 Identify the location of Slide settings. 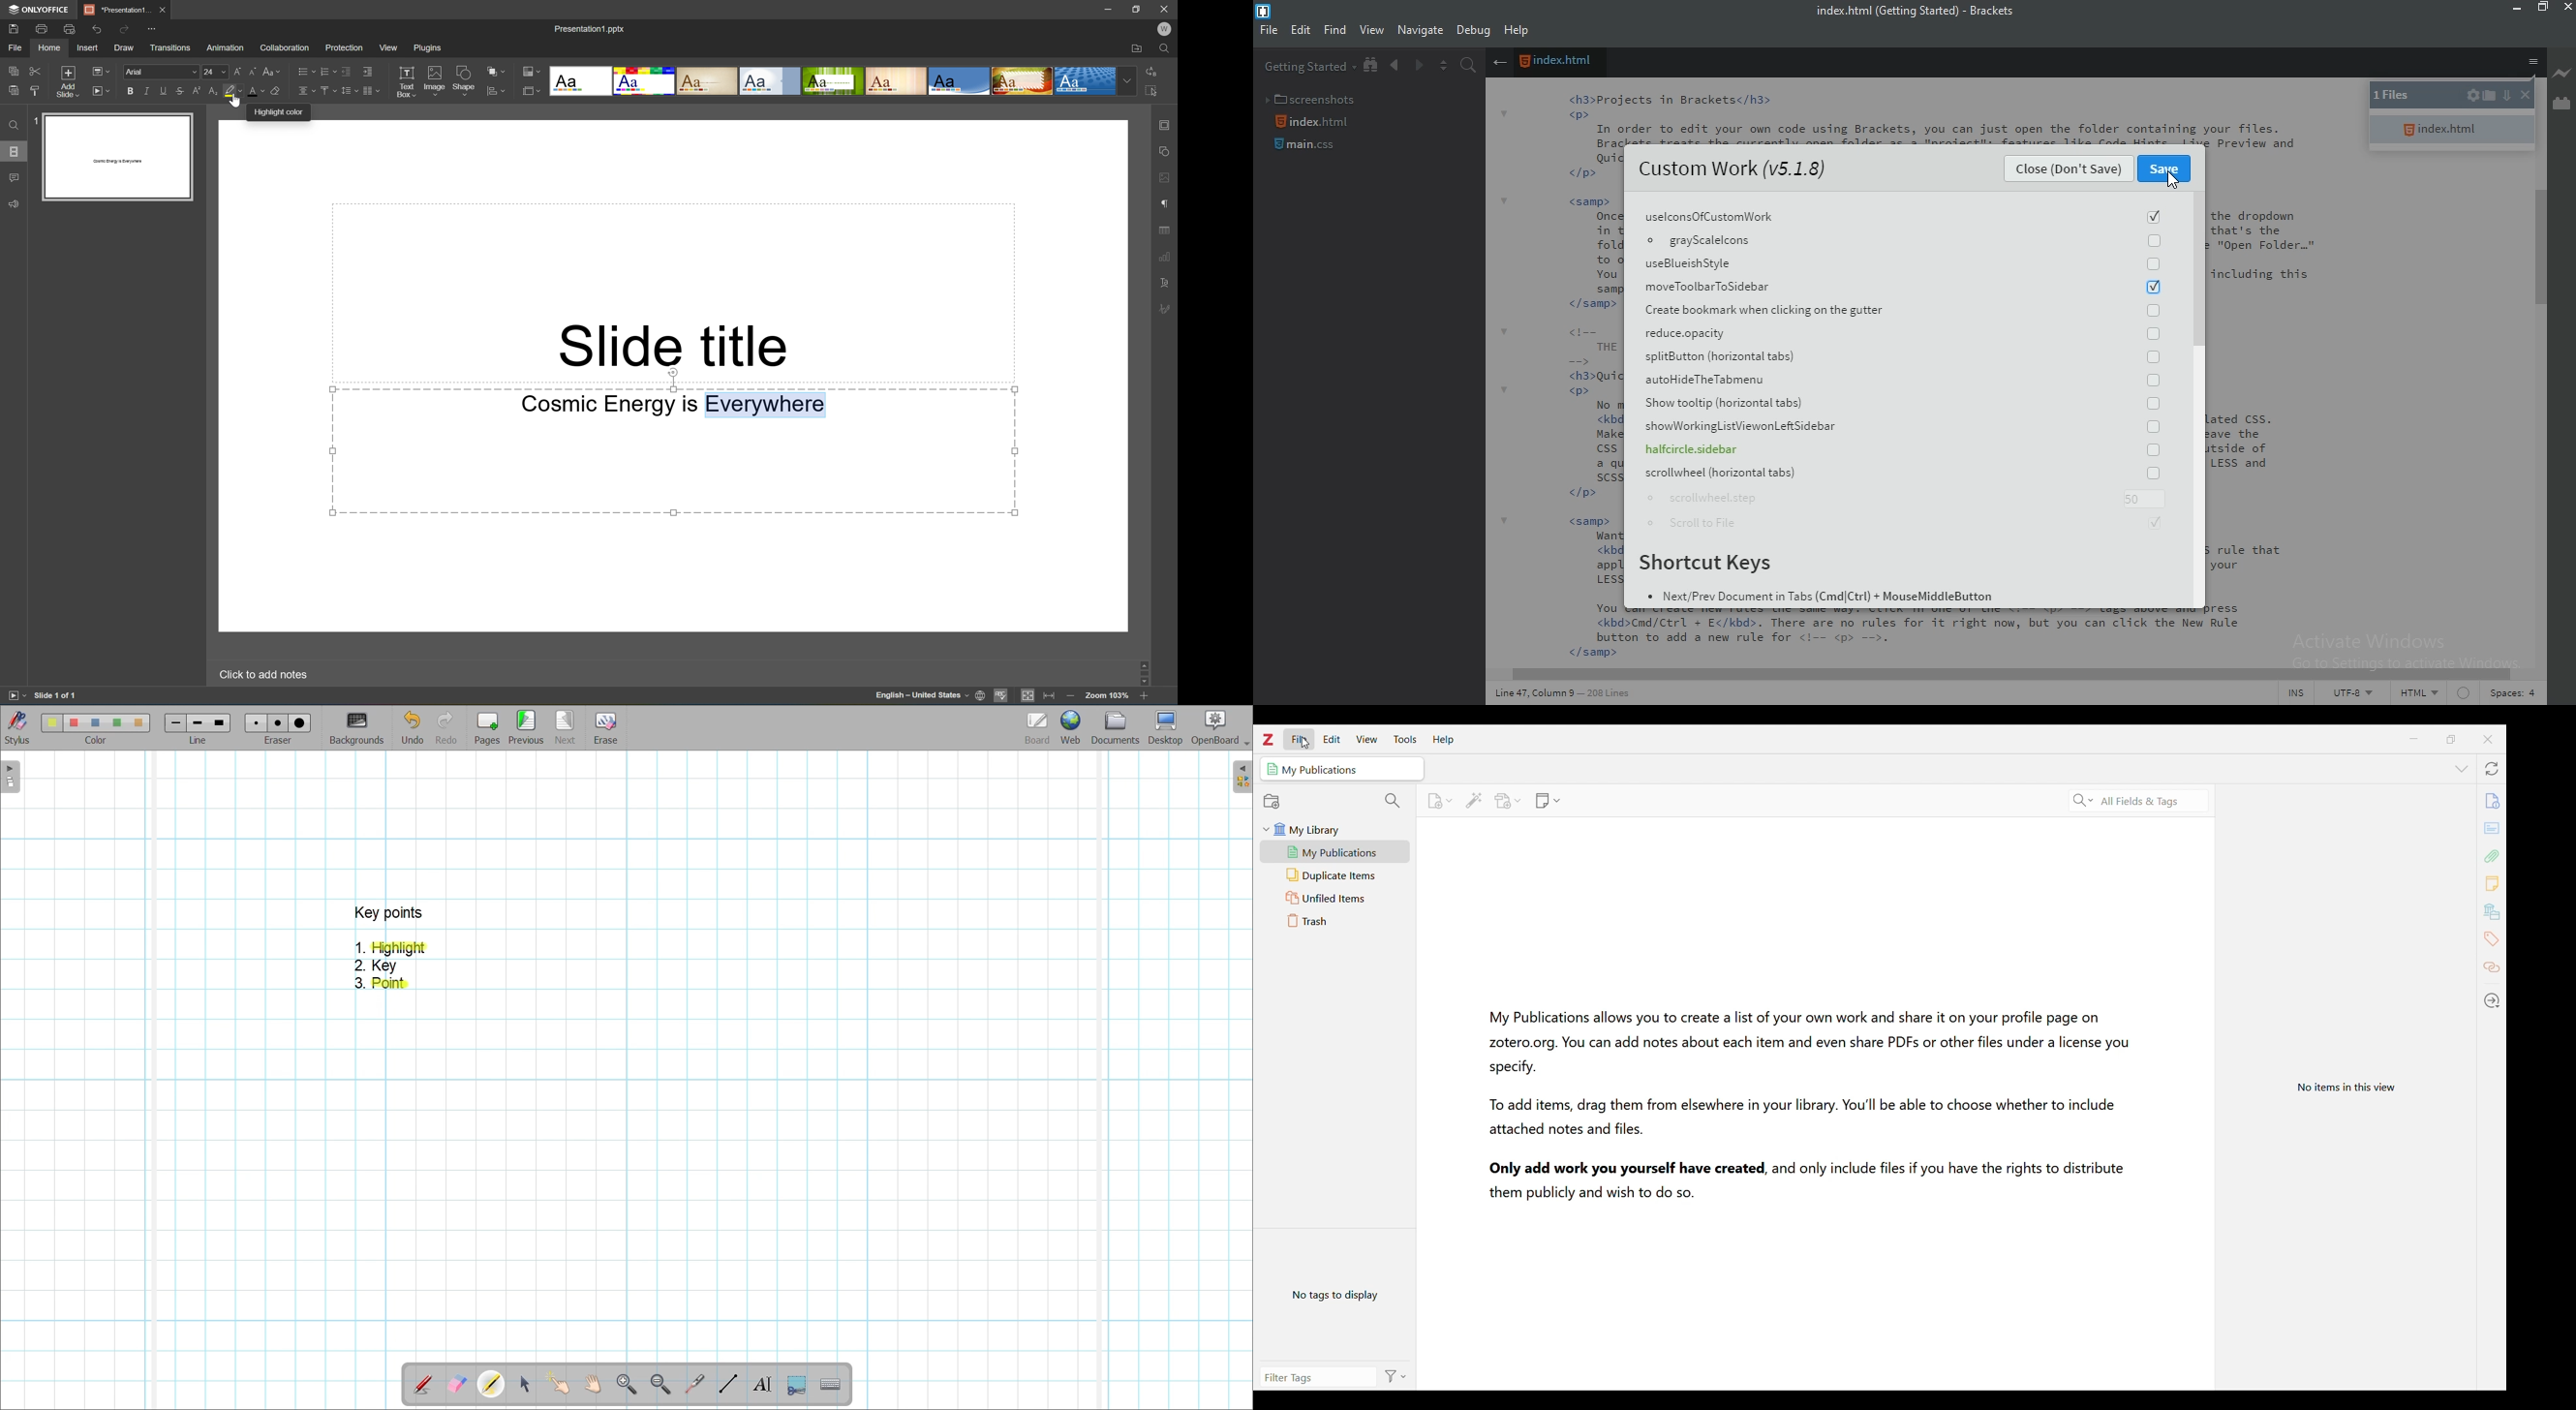
(1166, 122).